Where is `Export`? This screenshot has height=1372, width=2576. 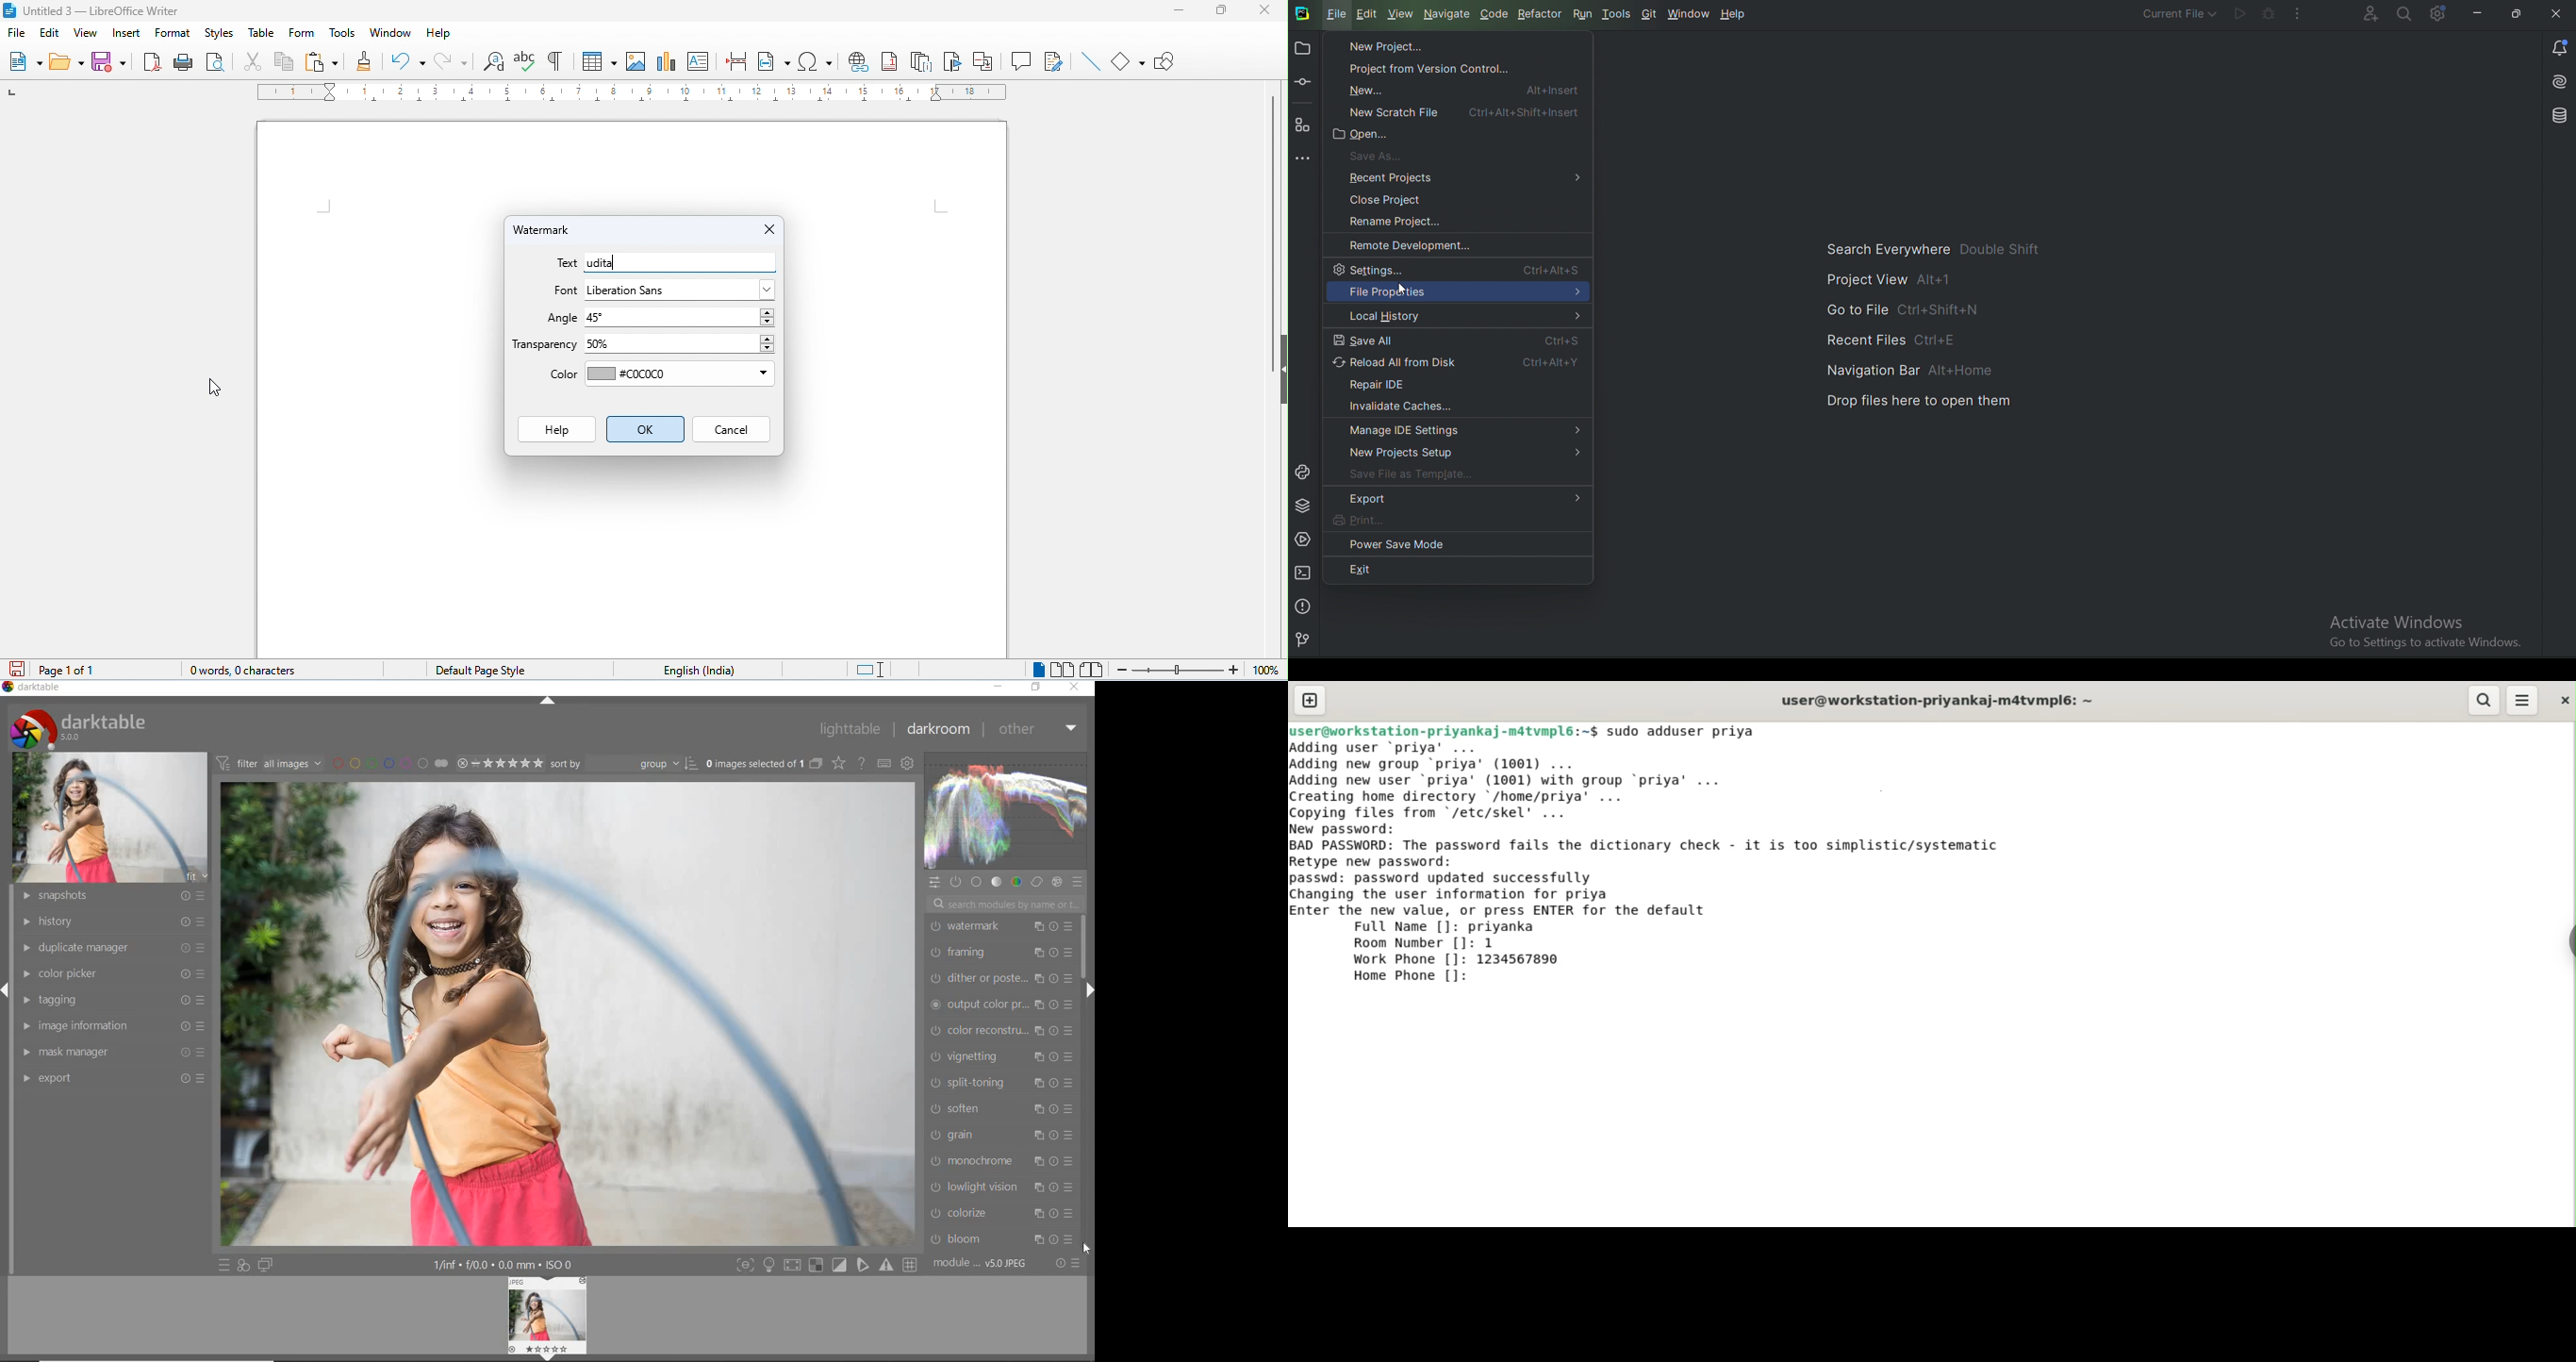 Export is located at coordinates (1462, 498).